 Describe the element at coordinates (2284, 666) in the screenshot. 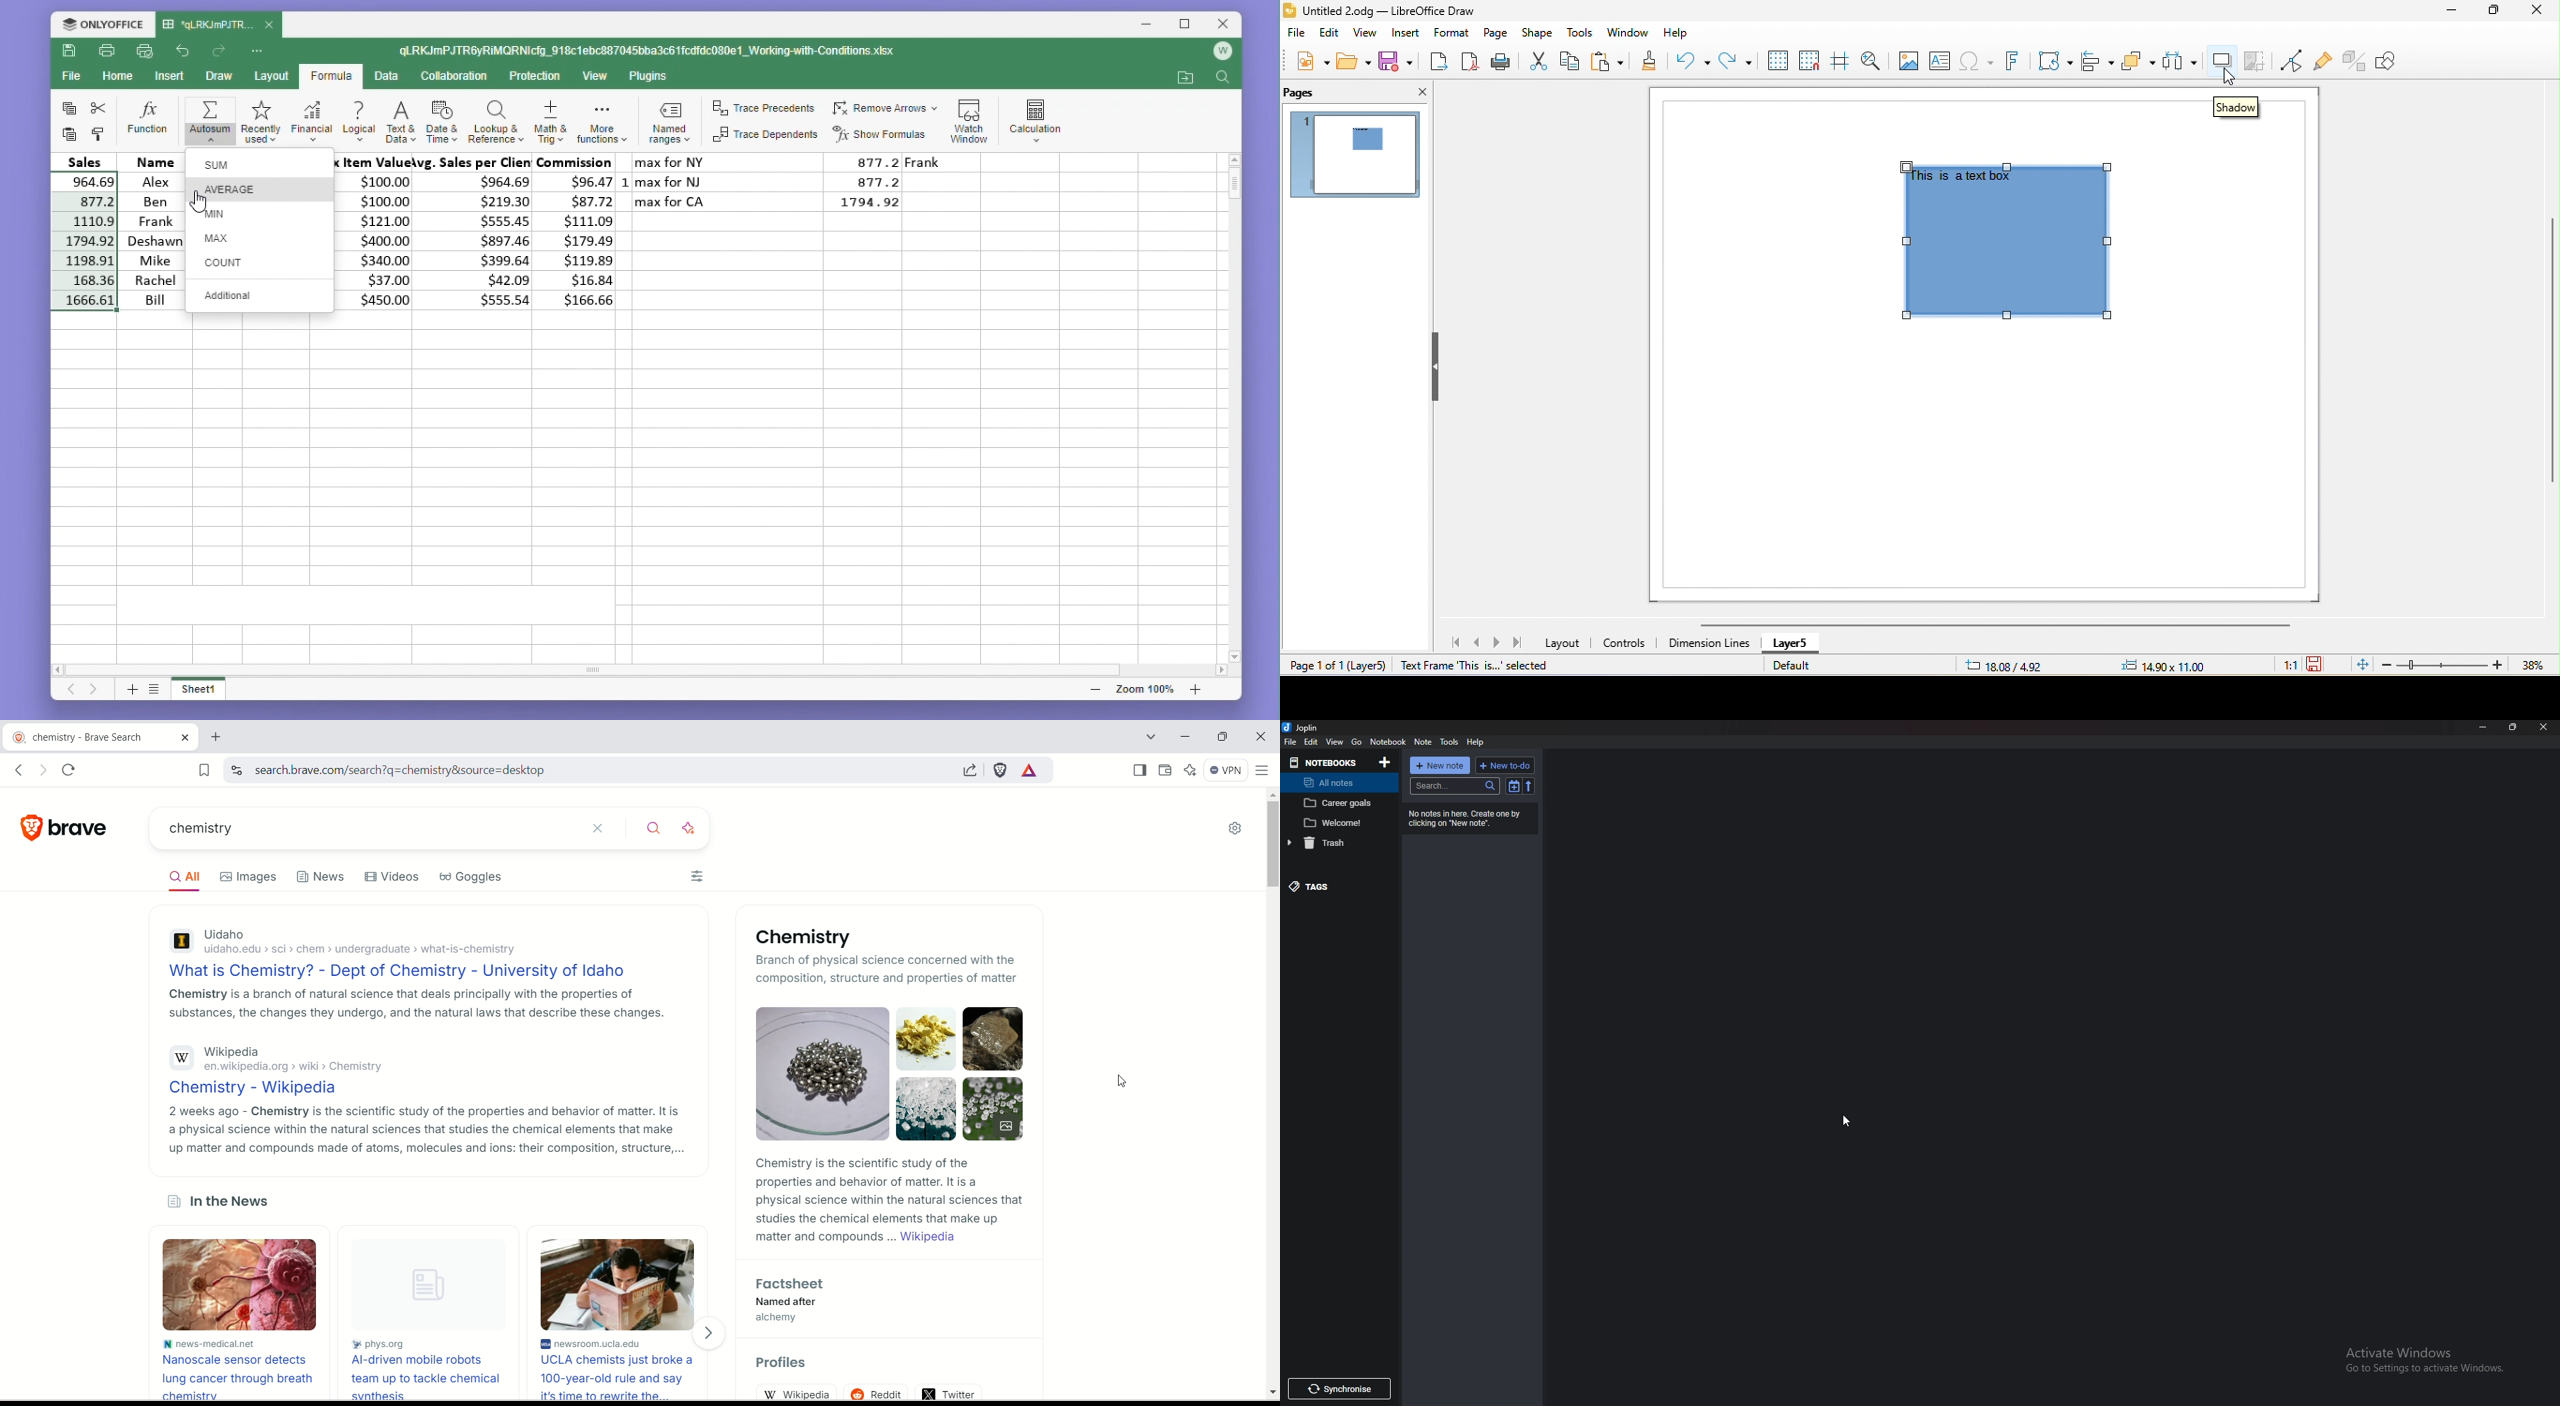

I see `1:1` at that location.